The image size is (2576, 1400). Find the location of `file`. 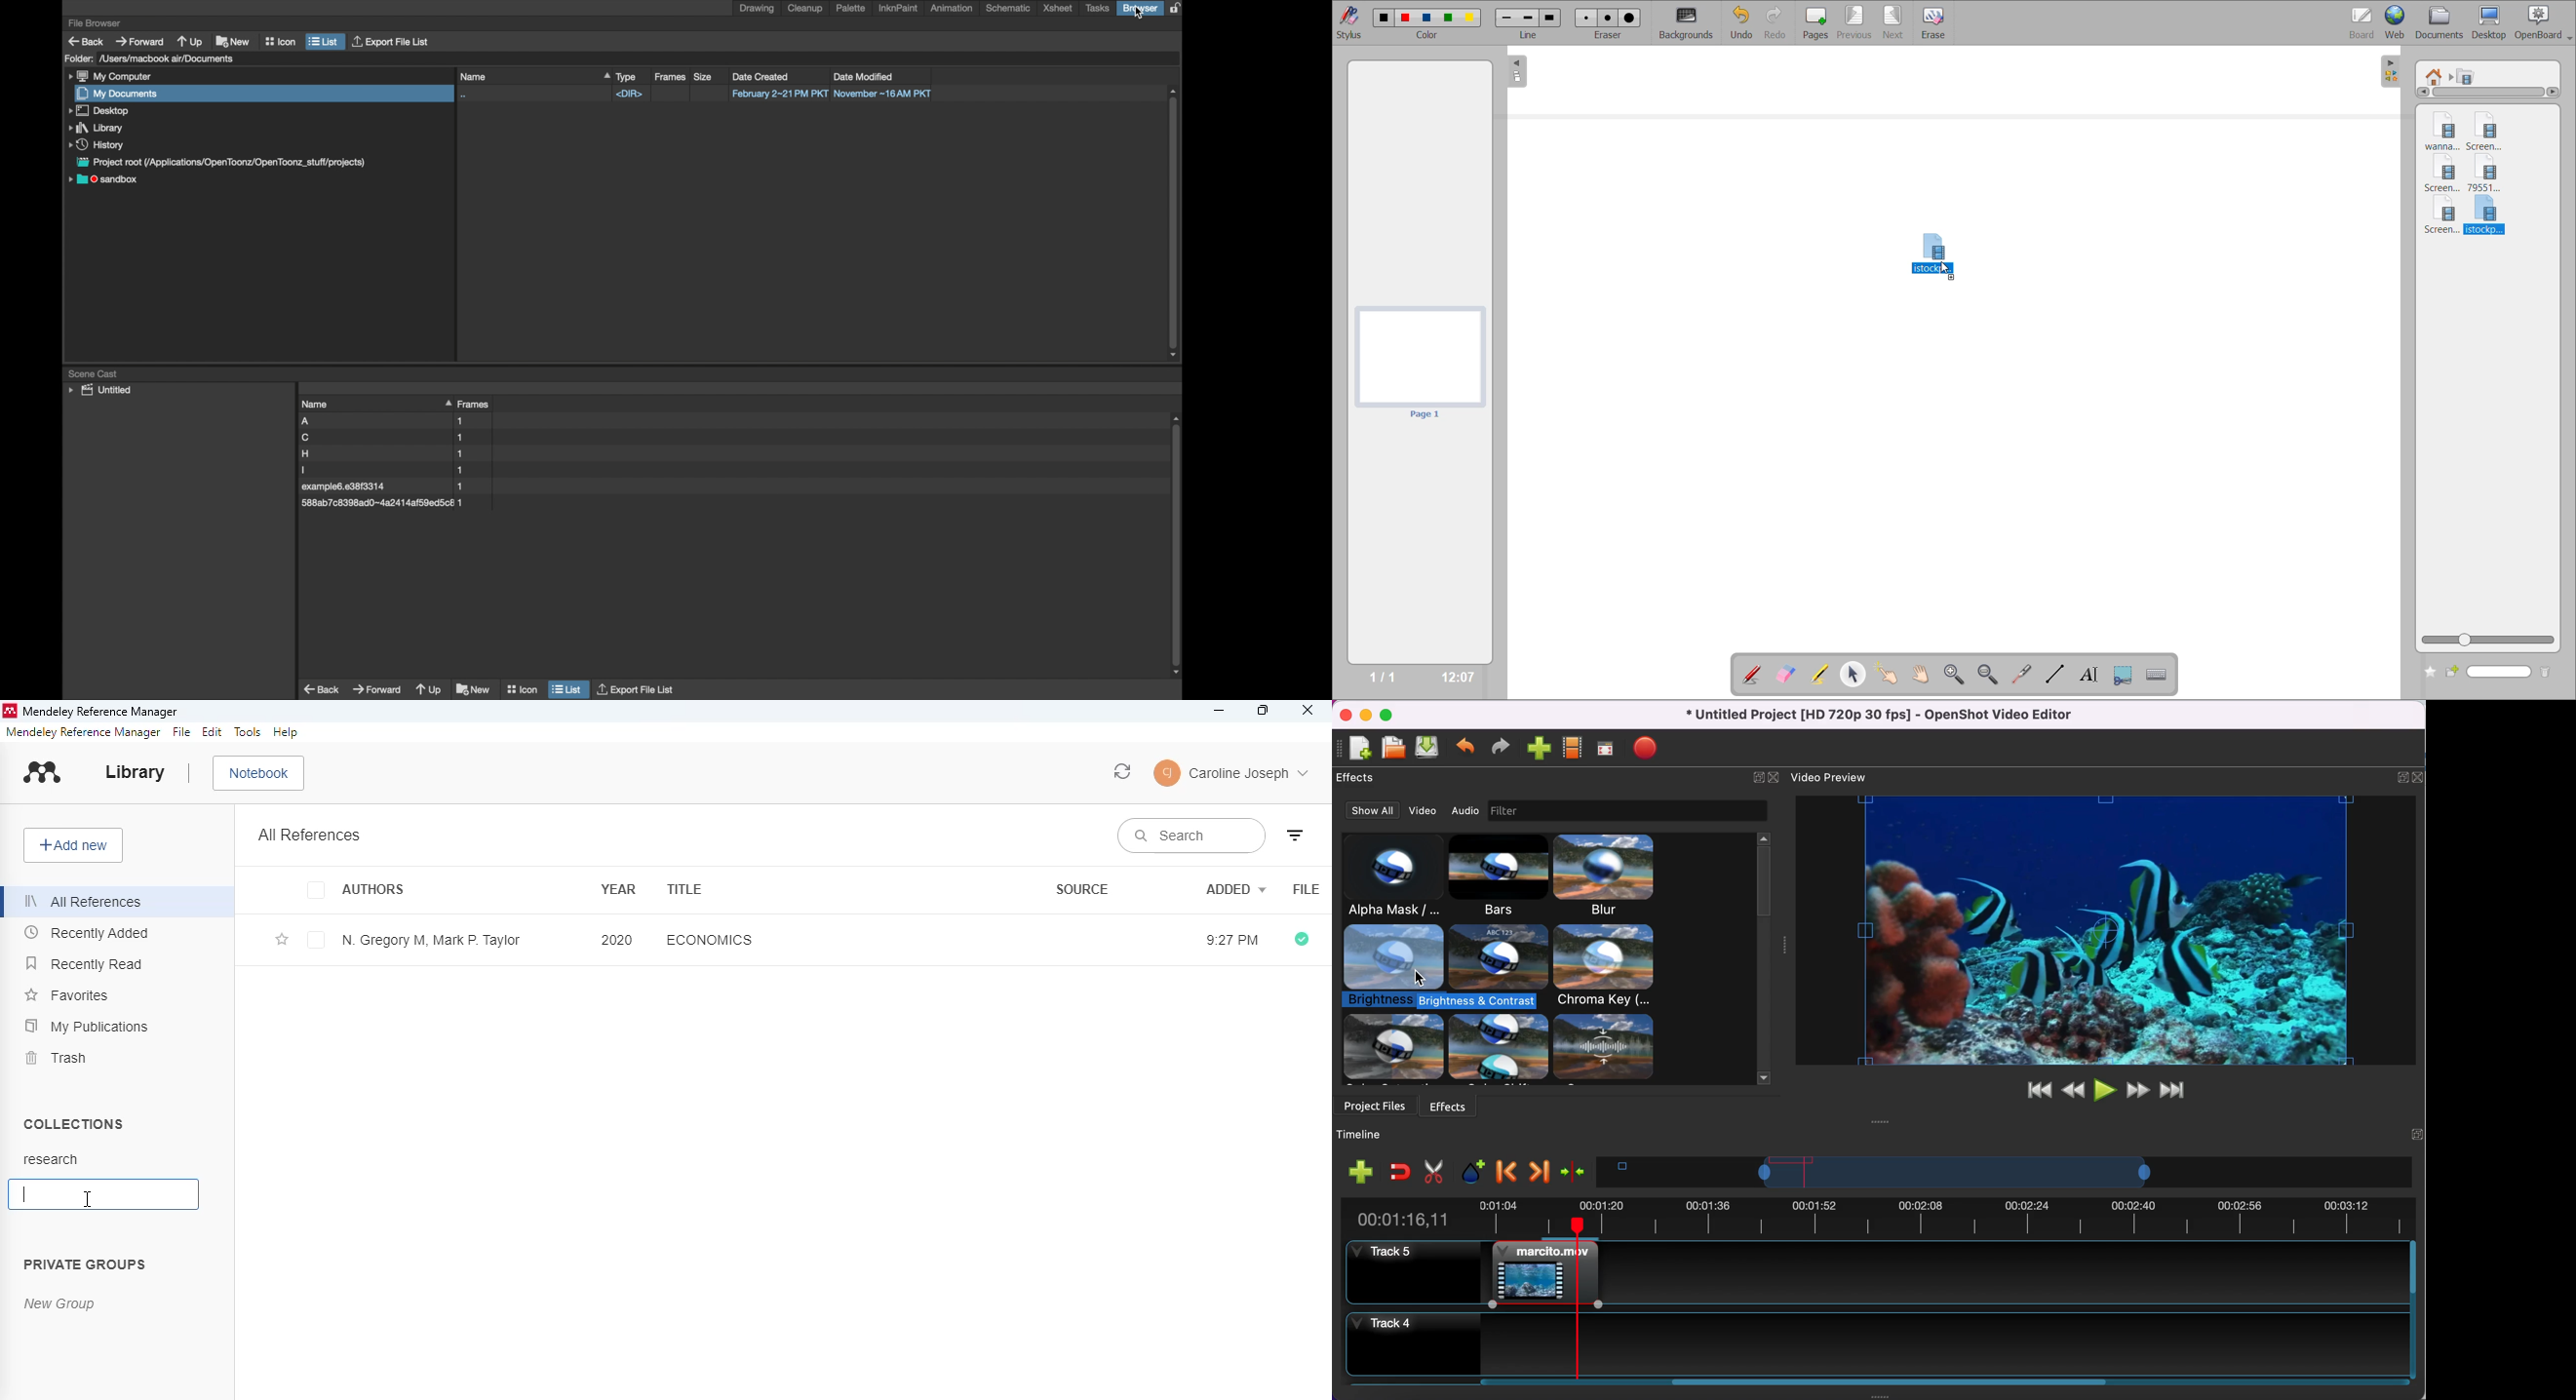

file is located at coordinates (182, 732).